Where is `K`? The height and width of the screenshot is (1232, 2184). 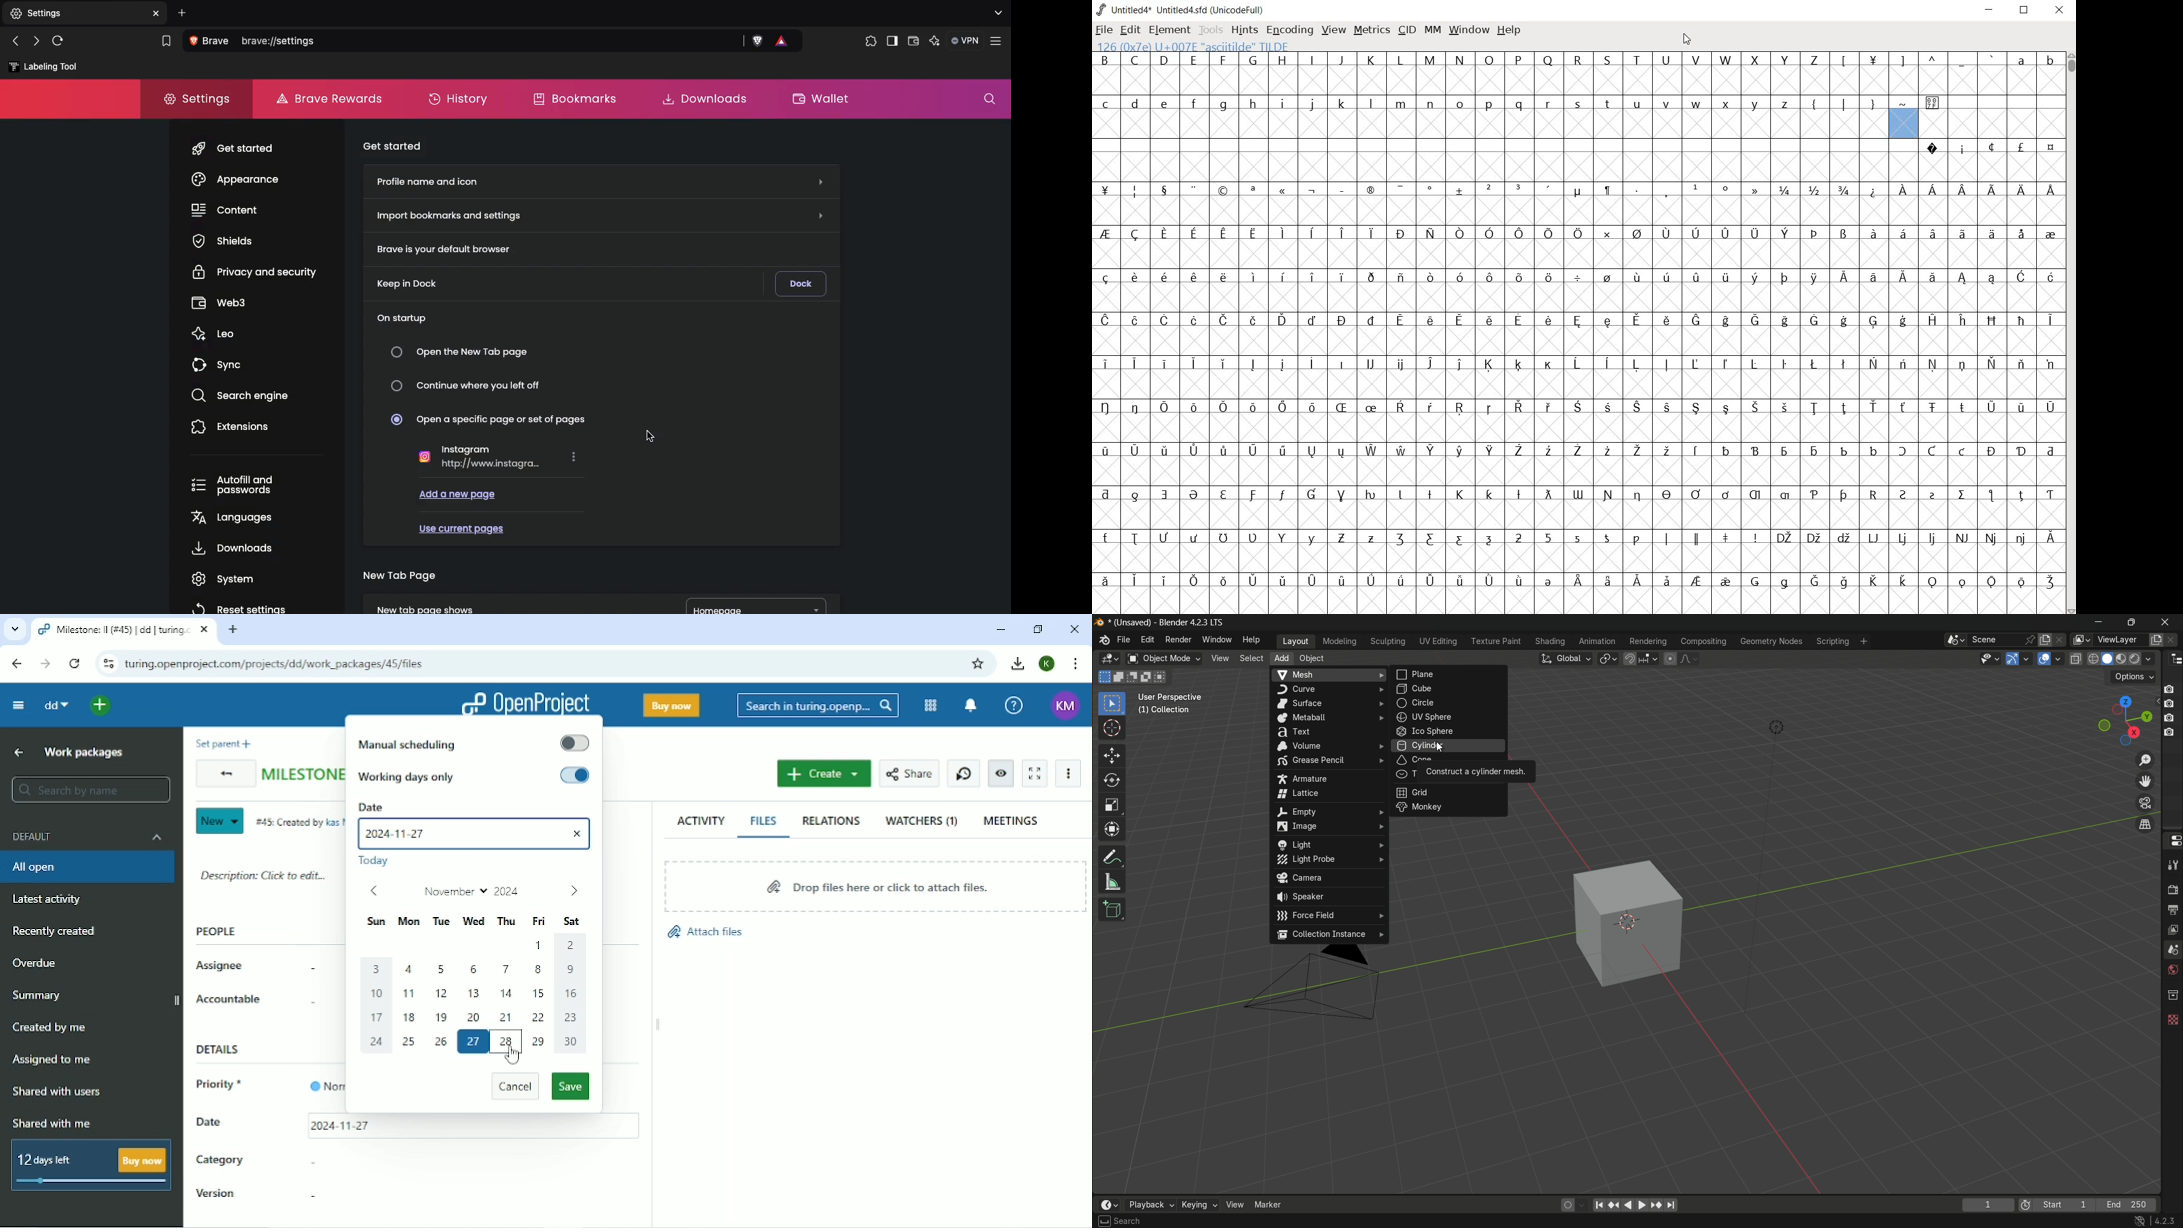 K is located at coordinates (1048, 664).